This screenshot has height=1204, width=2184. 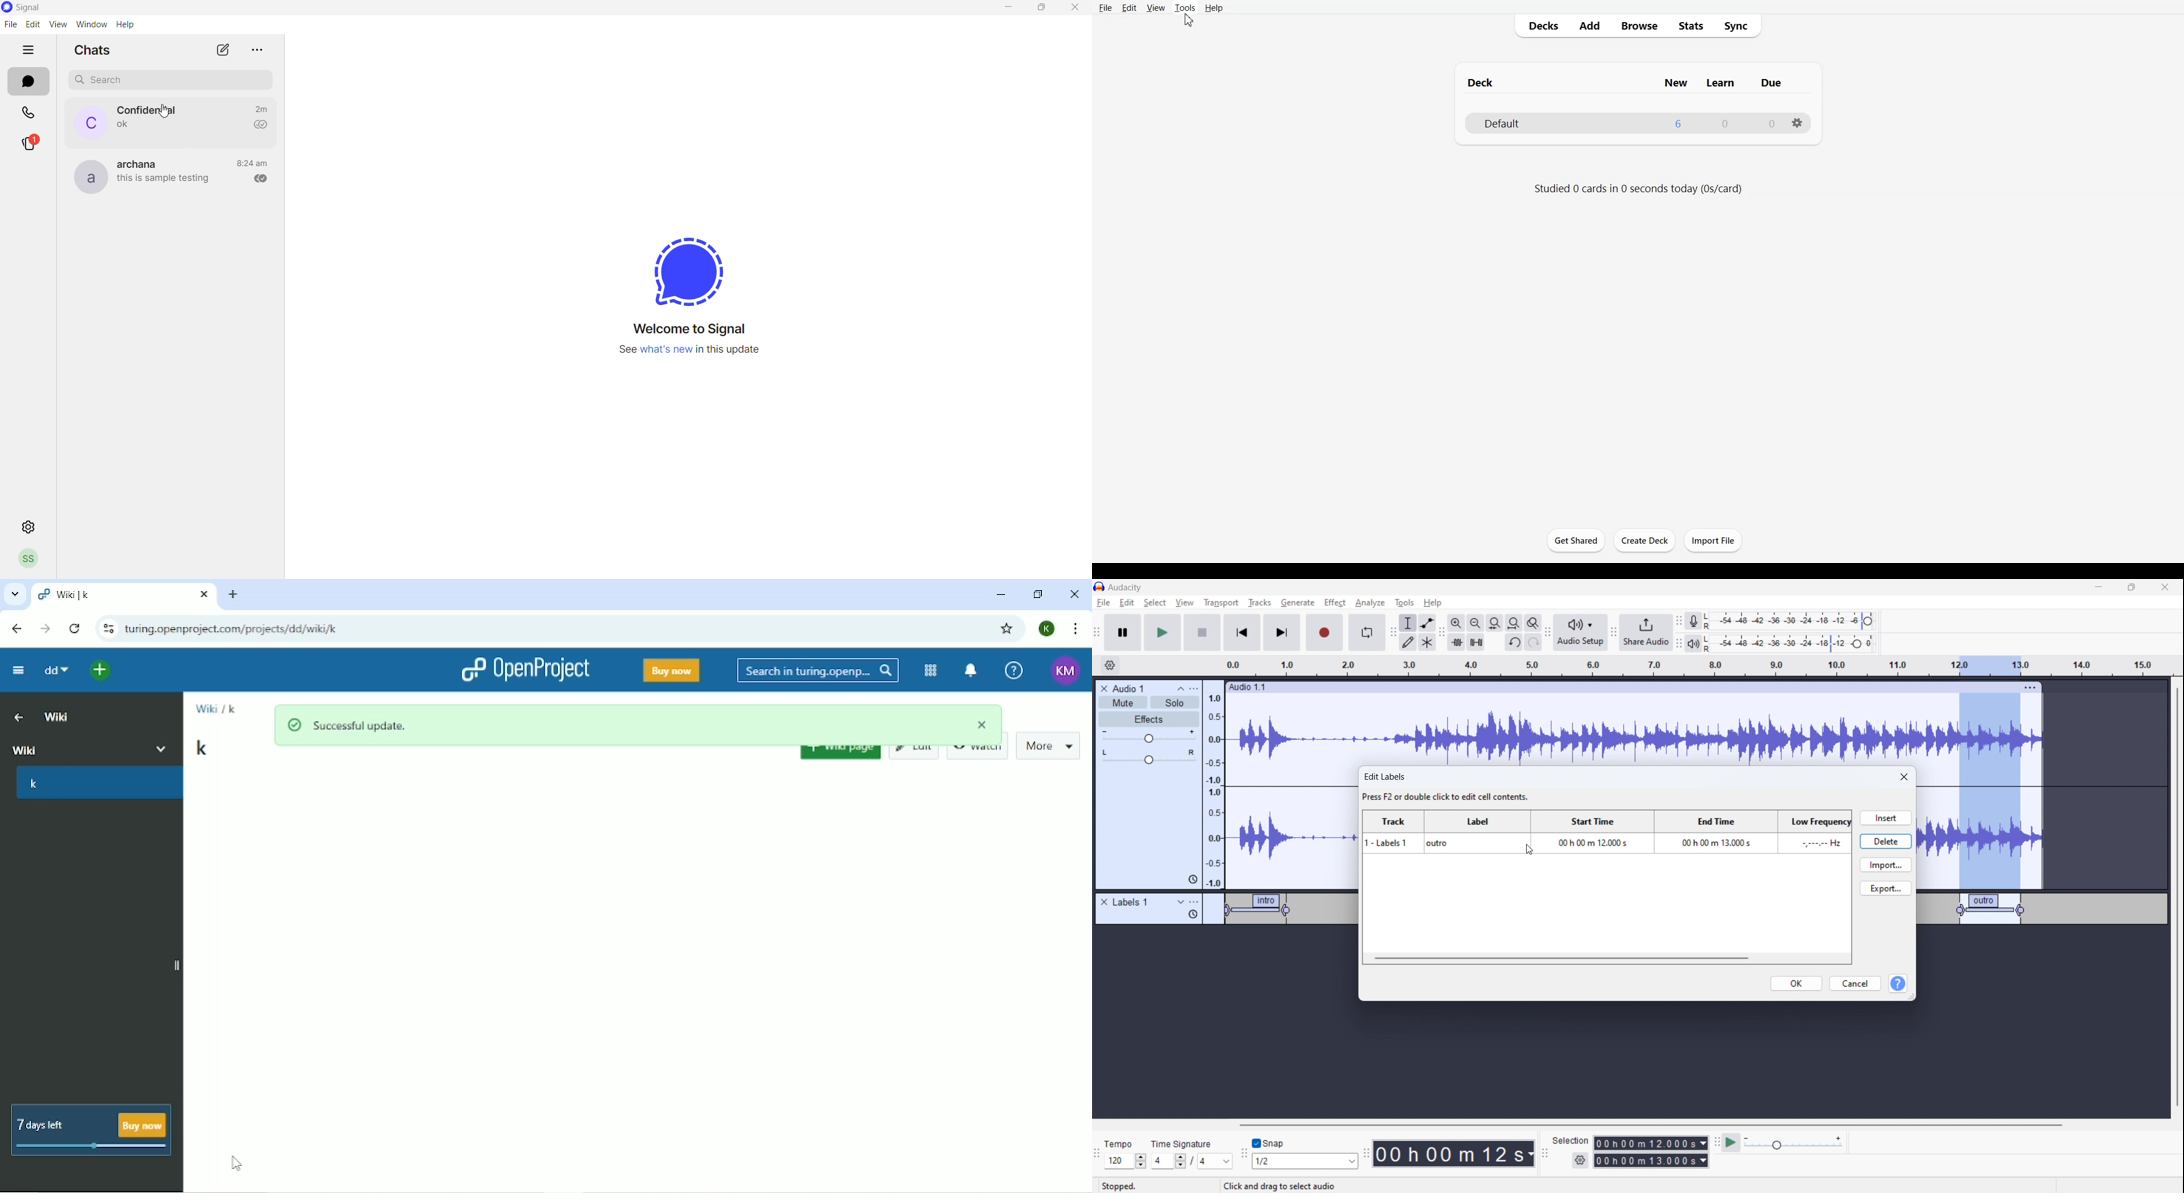 What do you see at coordinates (1099, 1157) in the screenshot?
I see `time signature toolbar` at bounding box center [1099, 1157].